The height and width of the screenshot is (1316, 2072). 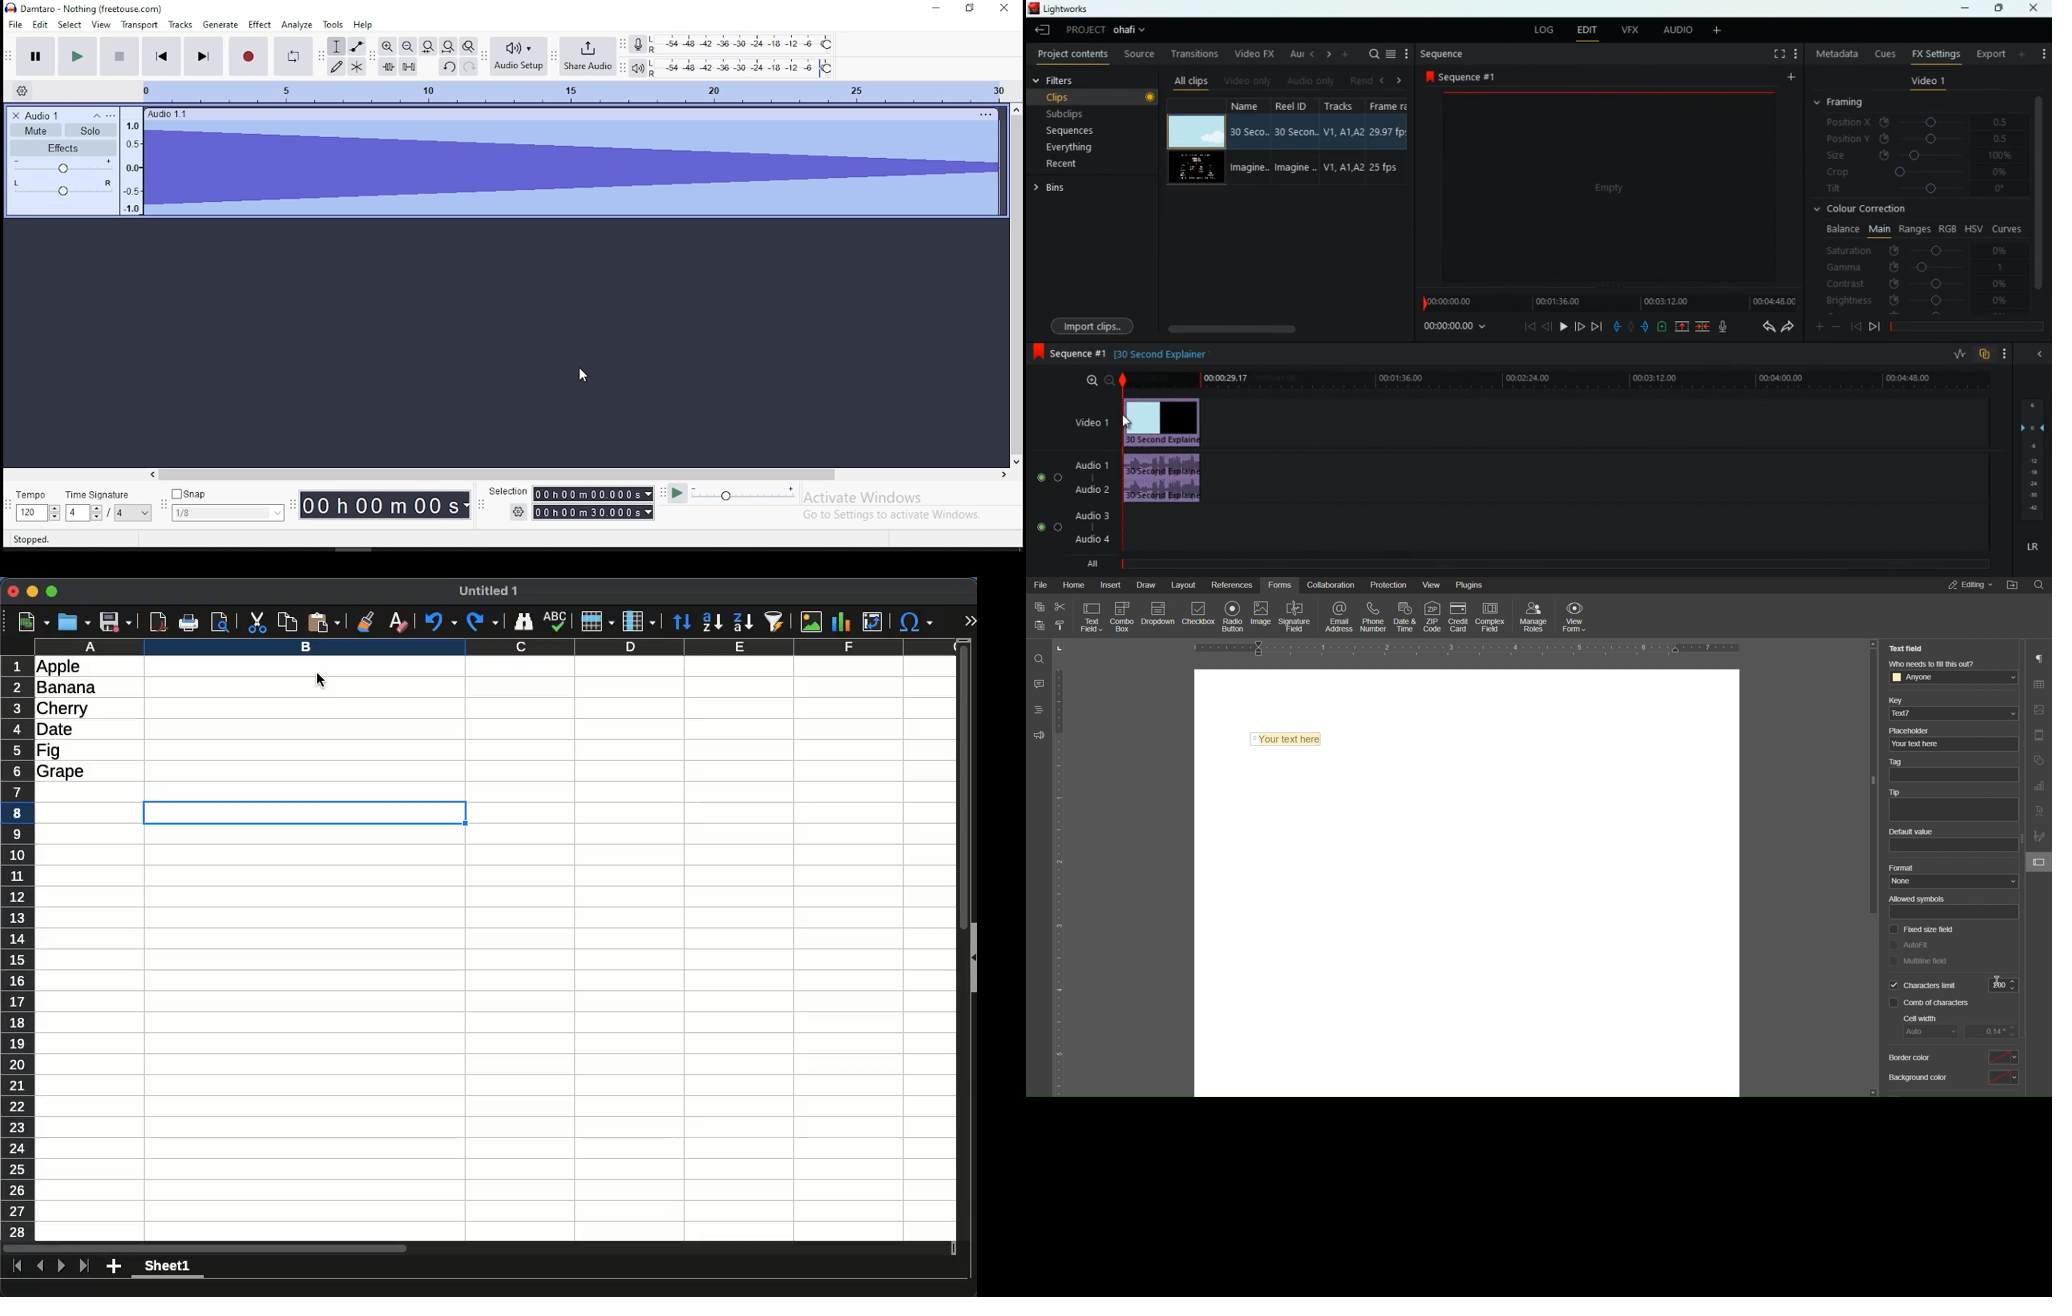 I want to click on 6 (layer), so click(x=2031, y=403).